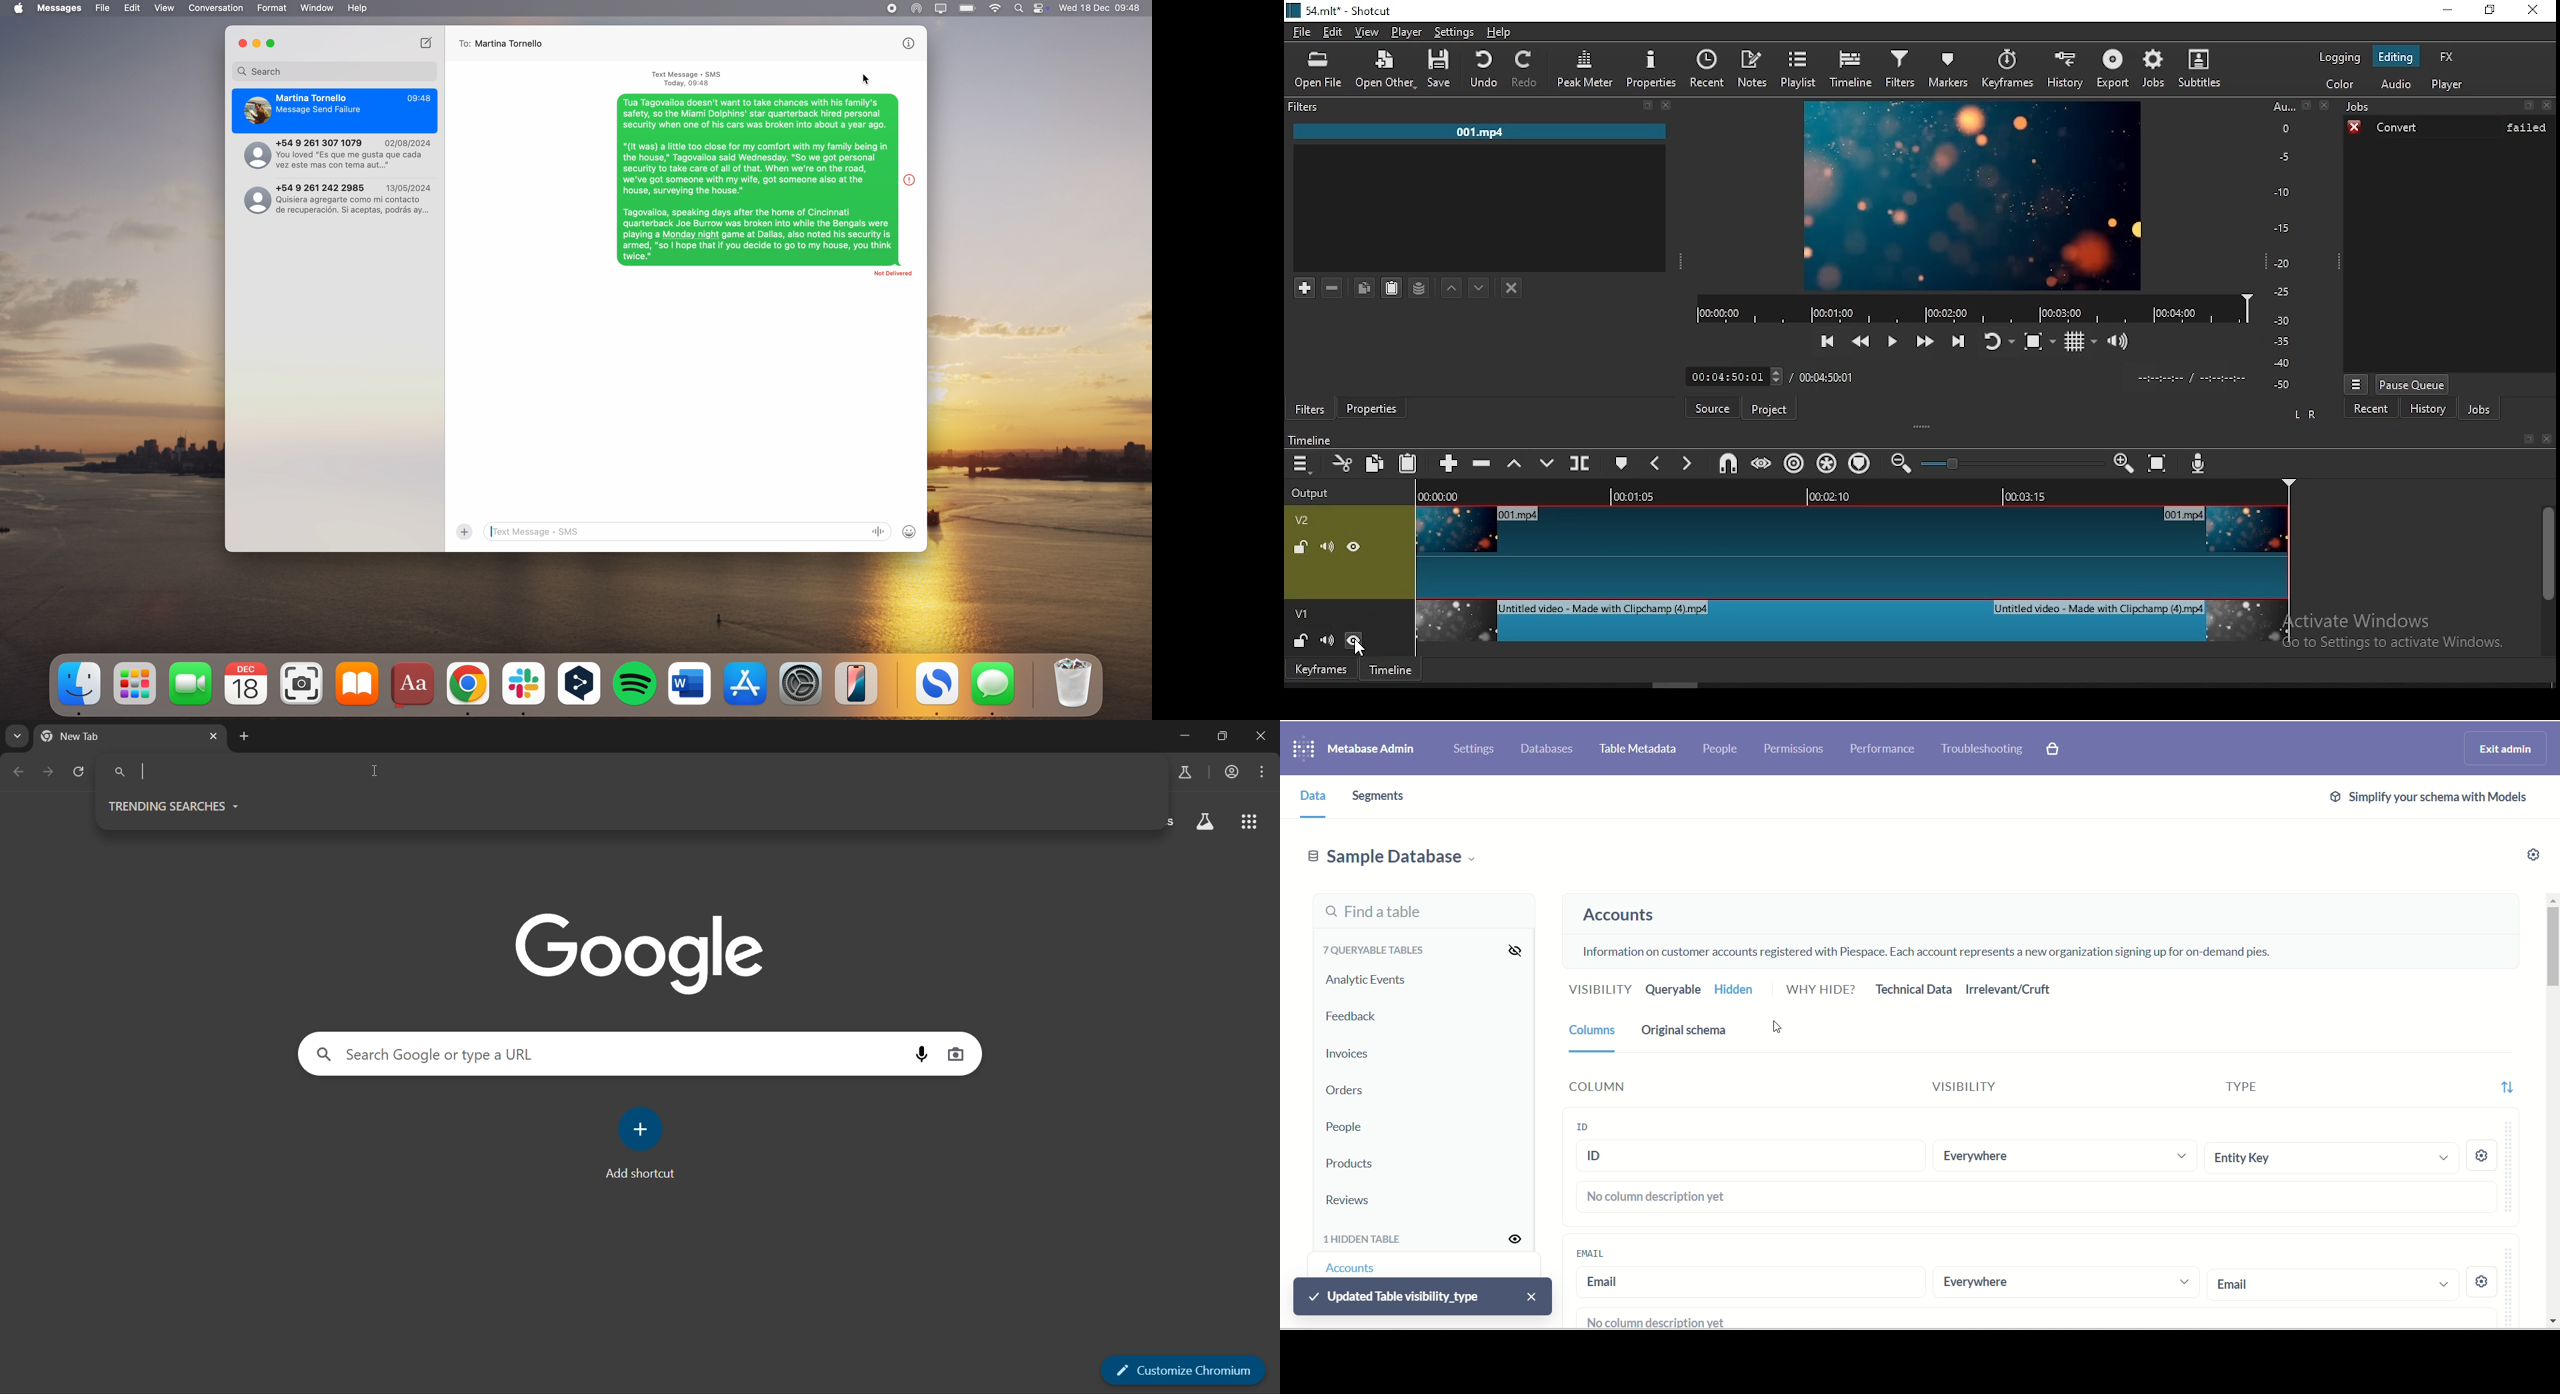 This screenshot has width=2576, height=1400. Describe the element at coordinates (1743, 989) in the screenshot. I see `hidden` at that location.